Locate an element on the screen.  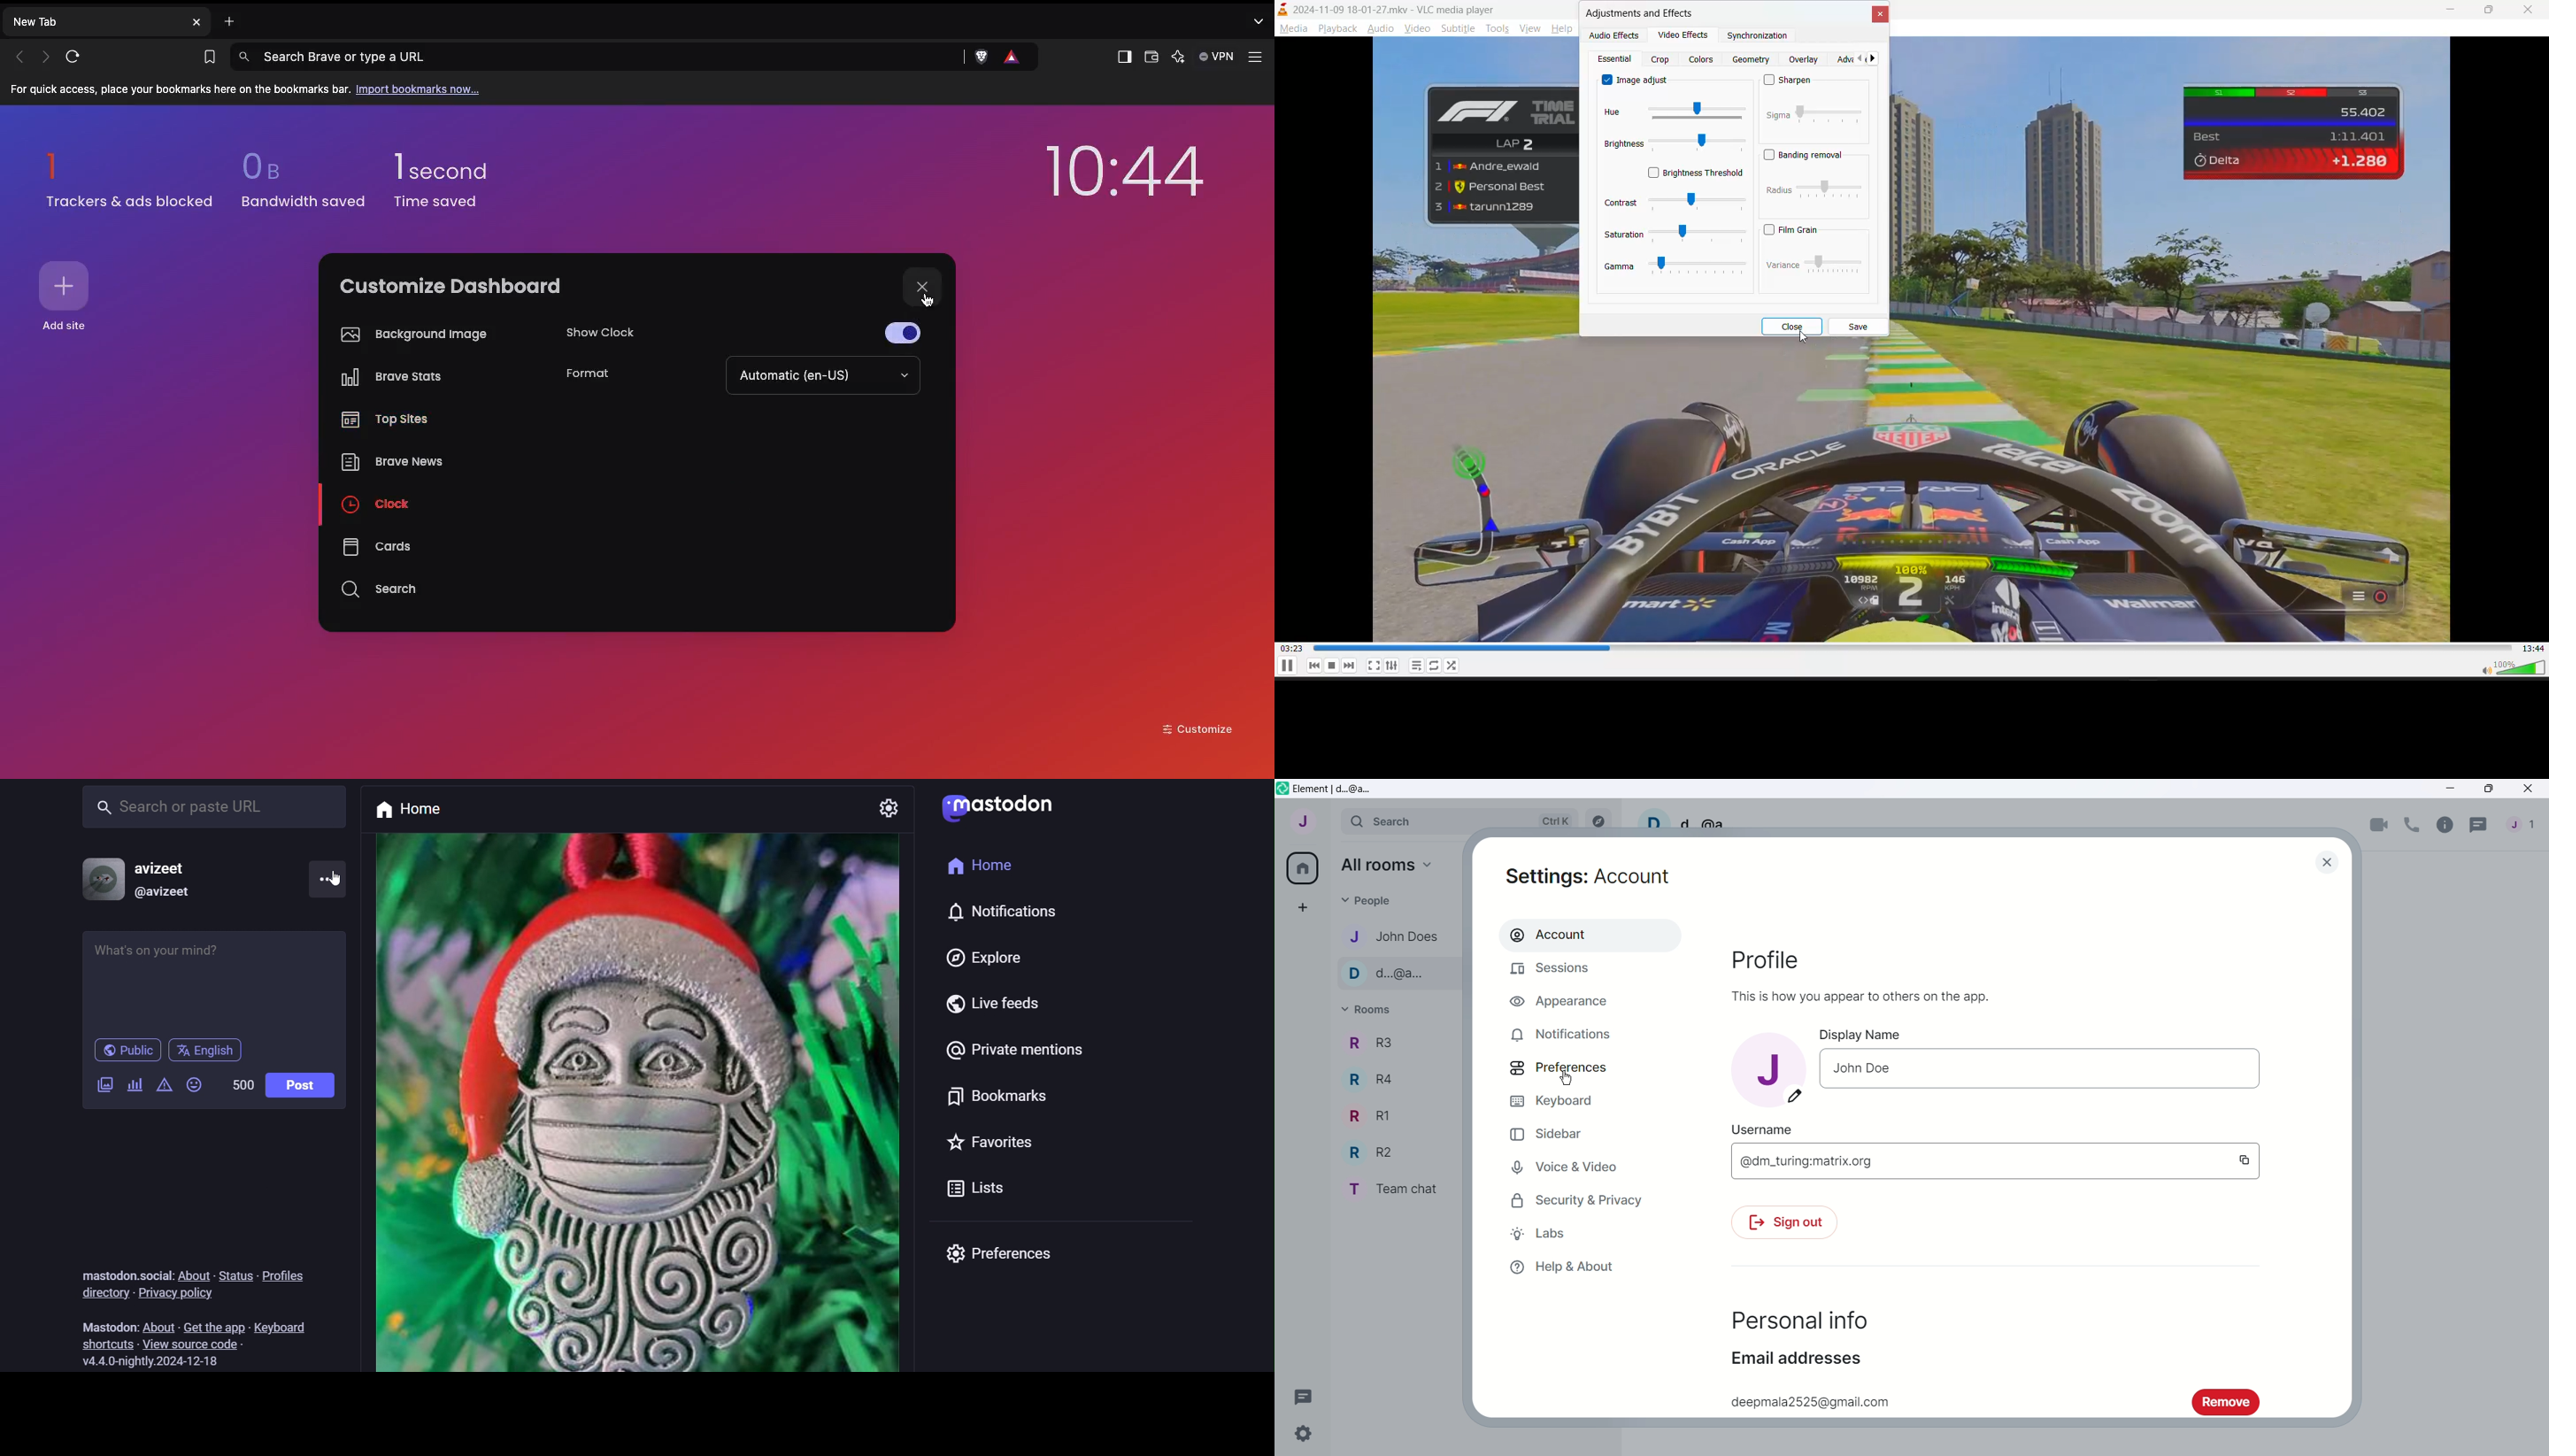
This is how you appear to others on the app. is located at coordinates (1861, 996).